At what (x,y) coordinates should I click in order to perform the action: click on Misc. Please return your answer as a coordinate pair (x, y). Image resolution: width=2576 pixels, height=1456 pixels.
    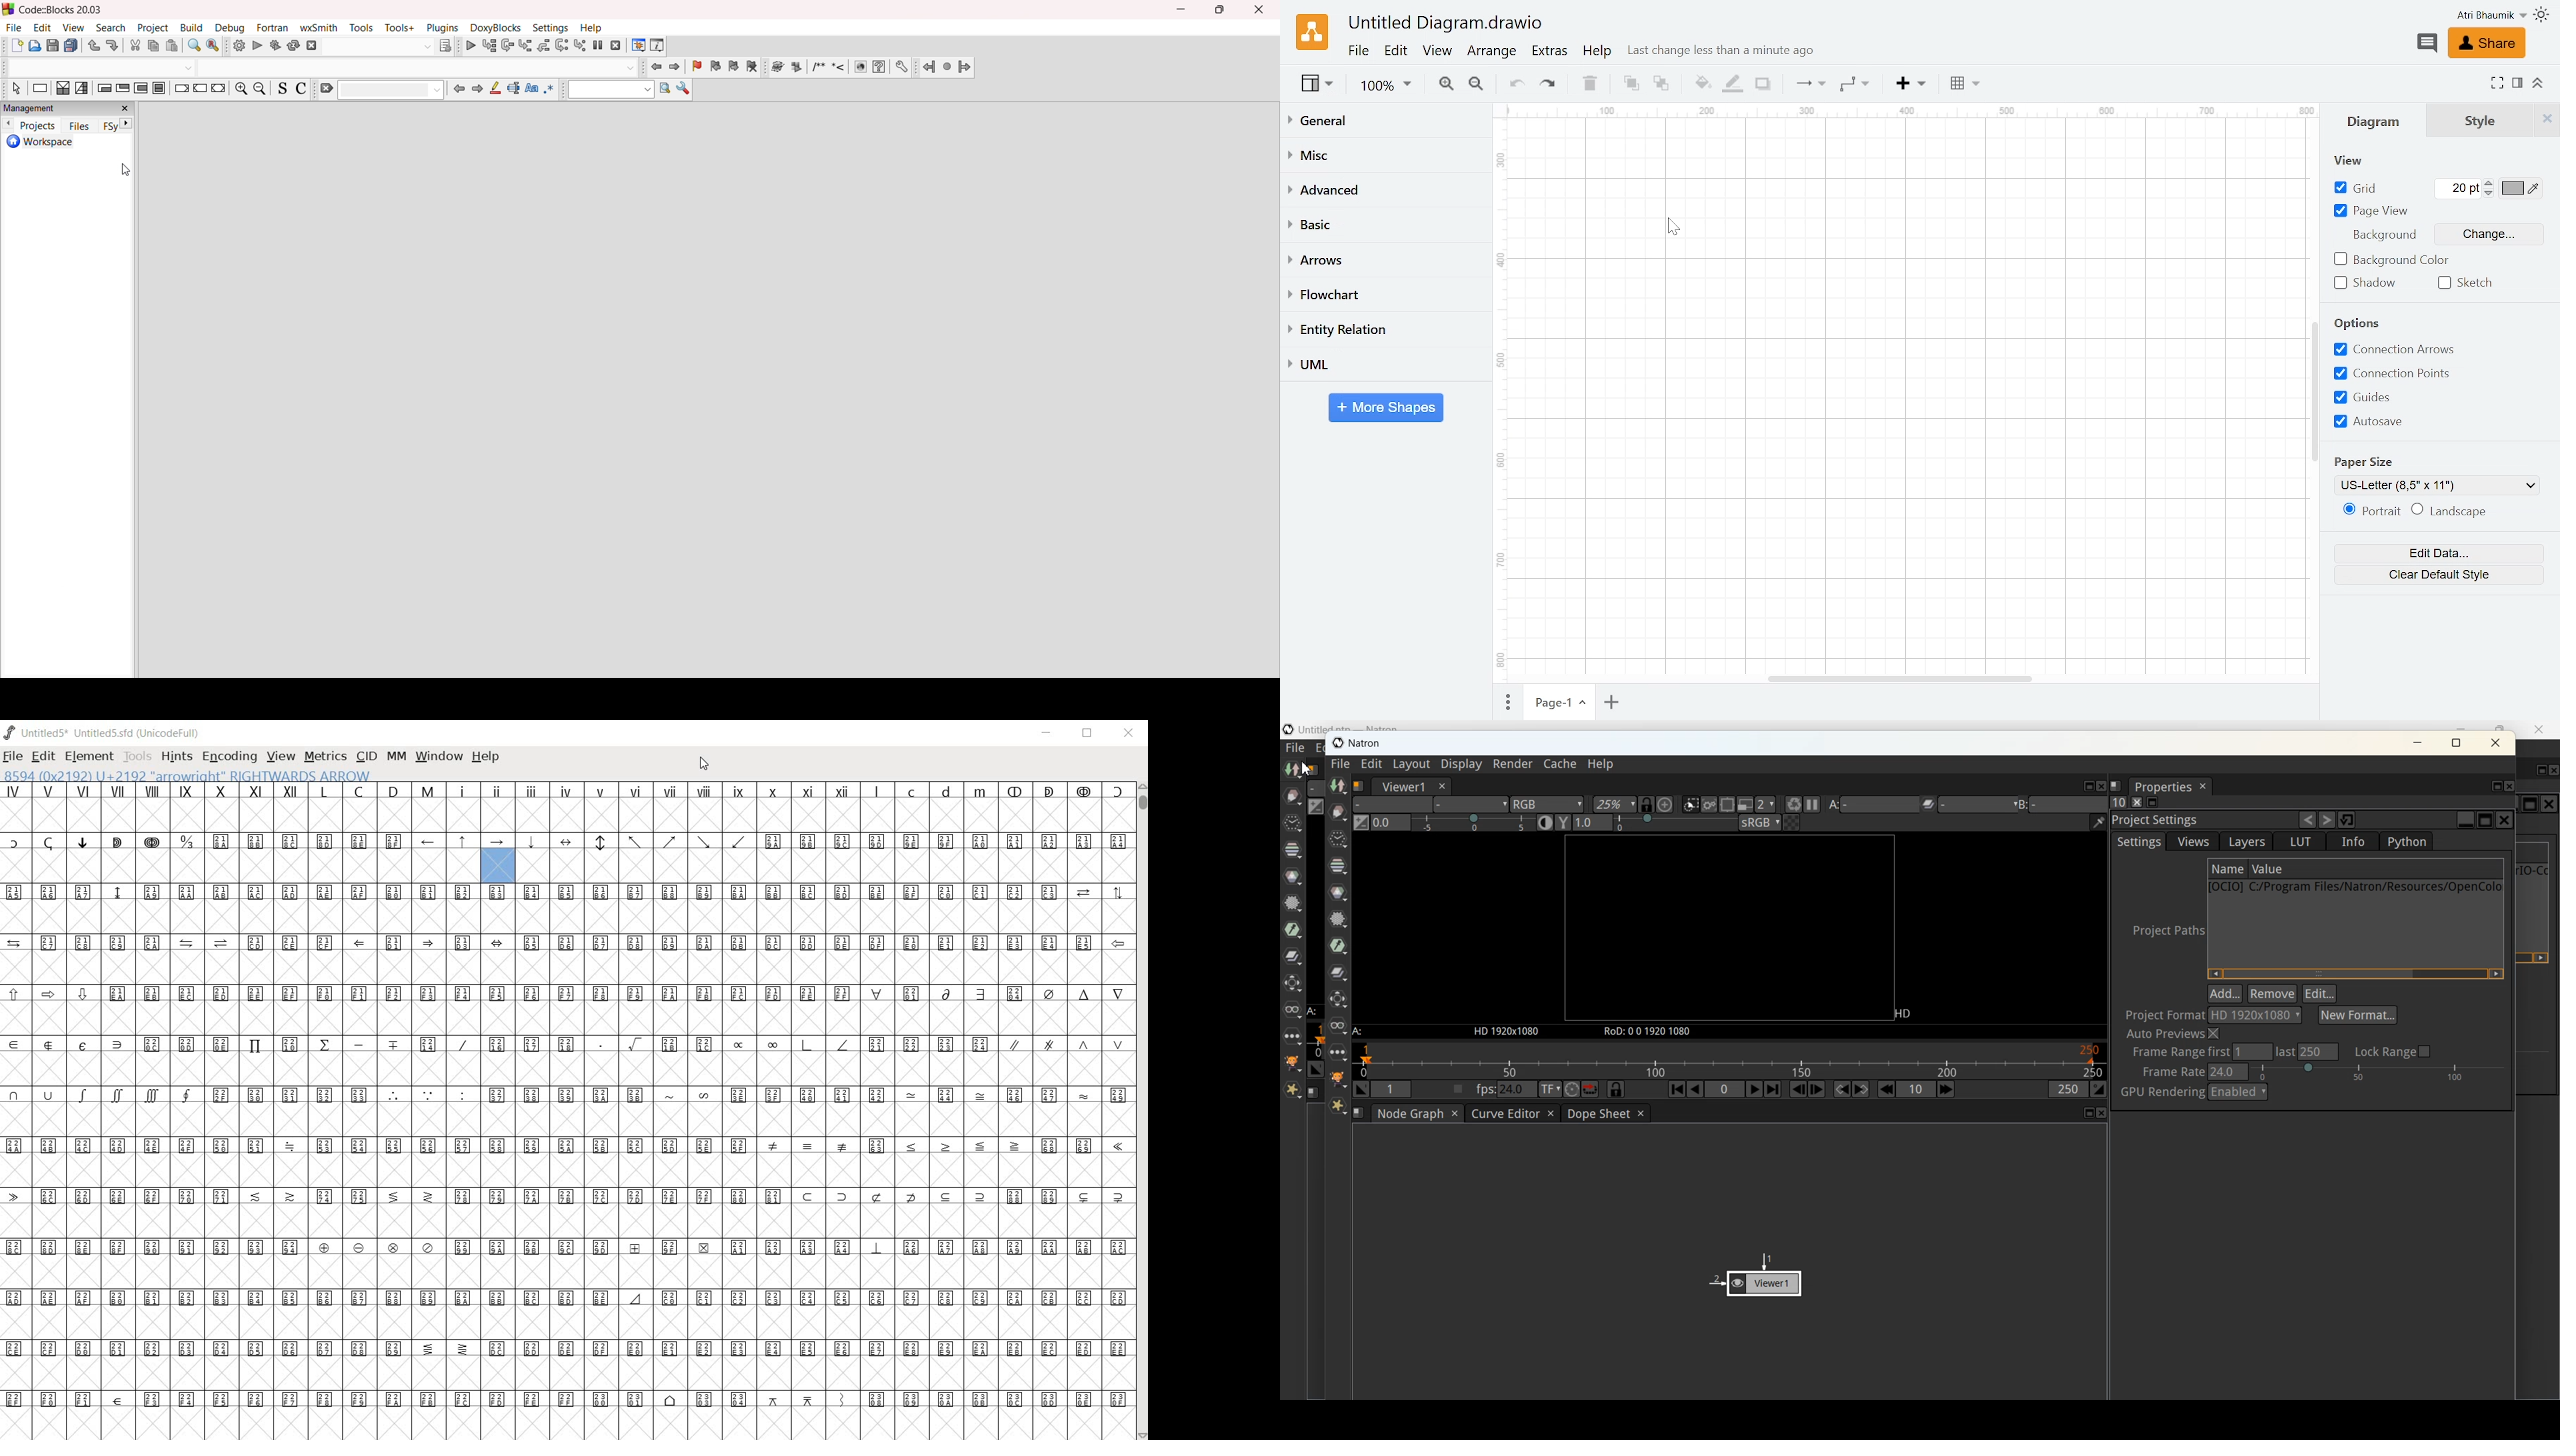
    Looking at the image, I should click on (1383, 152).